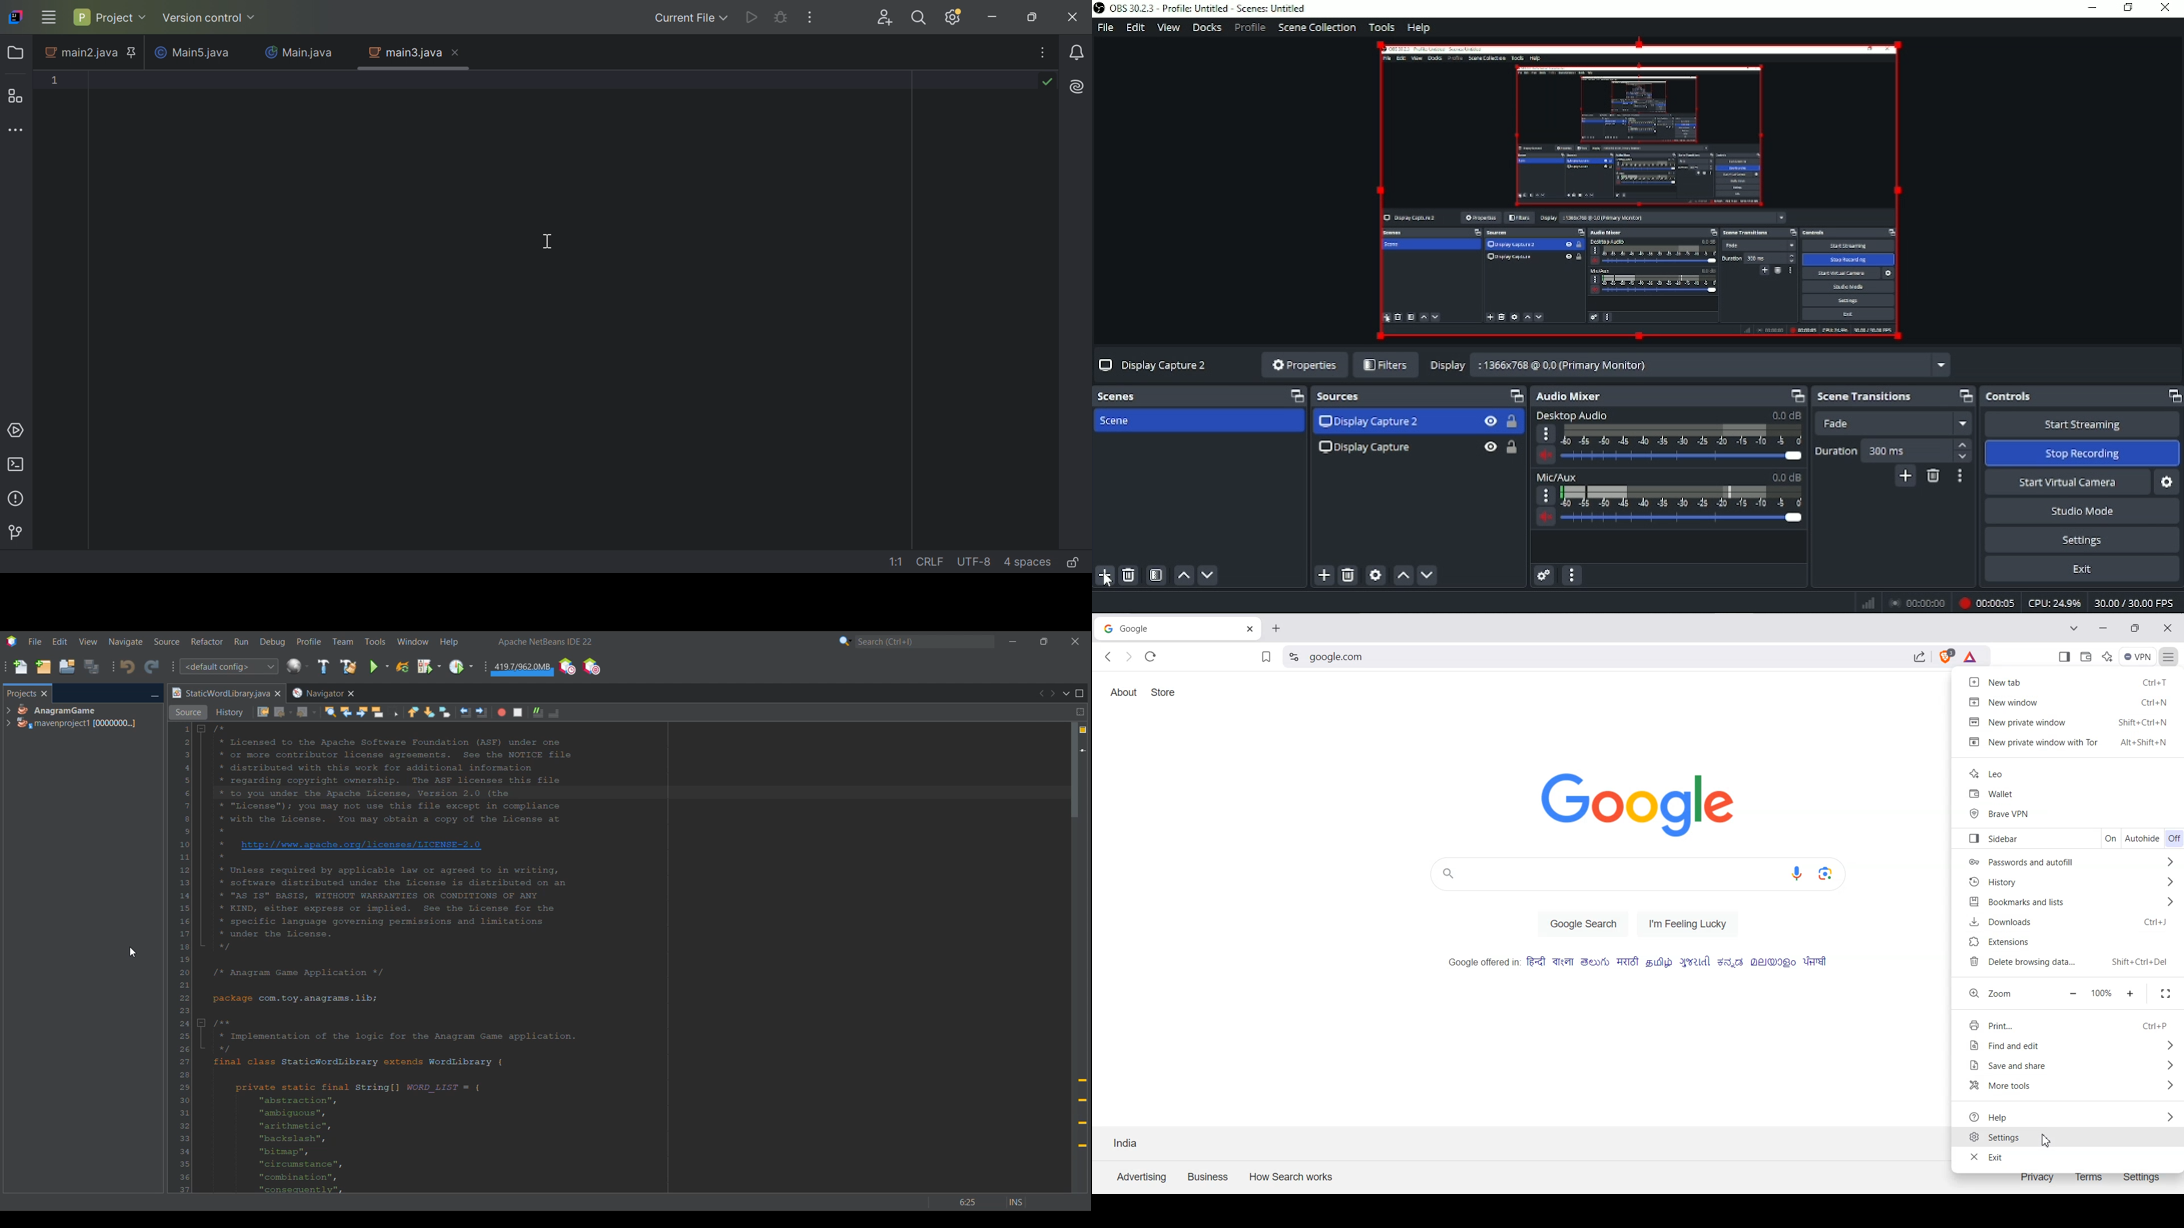 This screenshot has width=2184, height=1232. What do you see at coordinates (1347, 575) in the screenshot?
I see `Remove selected source(s)` at bounding box center [1347, 575].